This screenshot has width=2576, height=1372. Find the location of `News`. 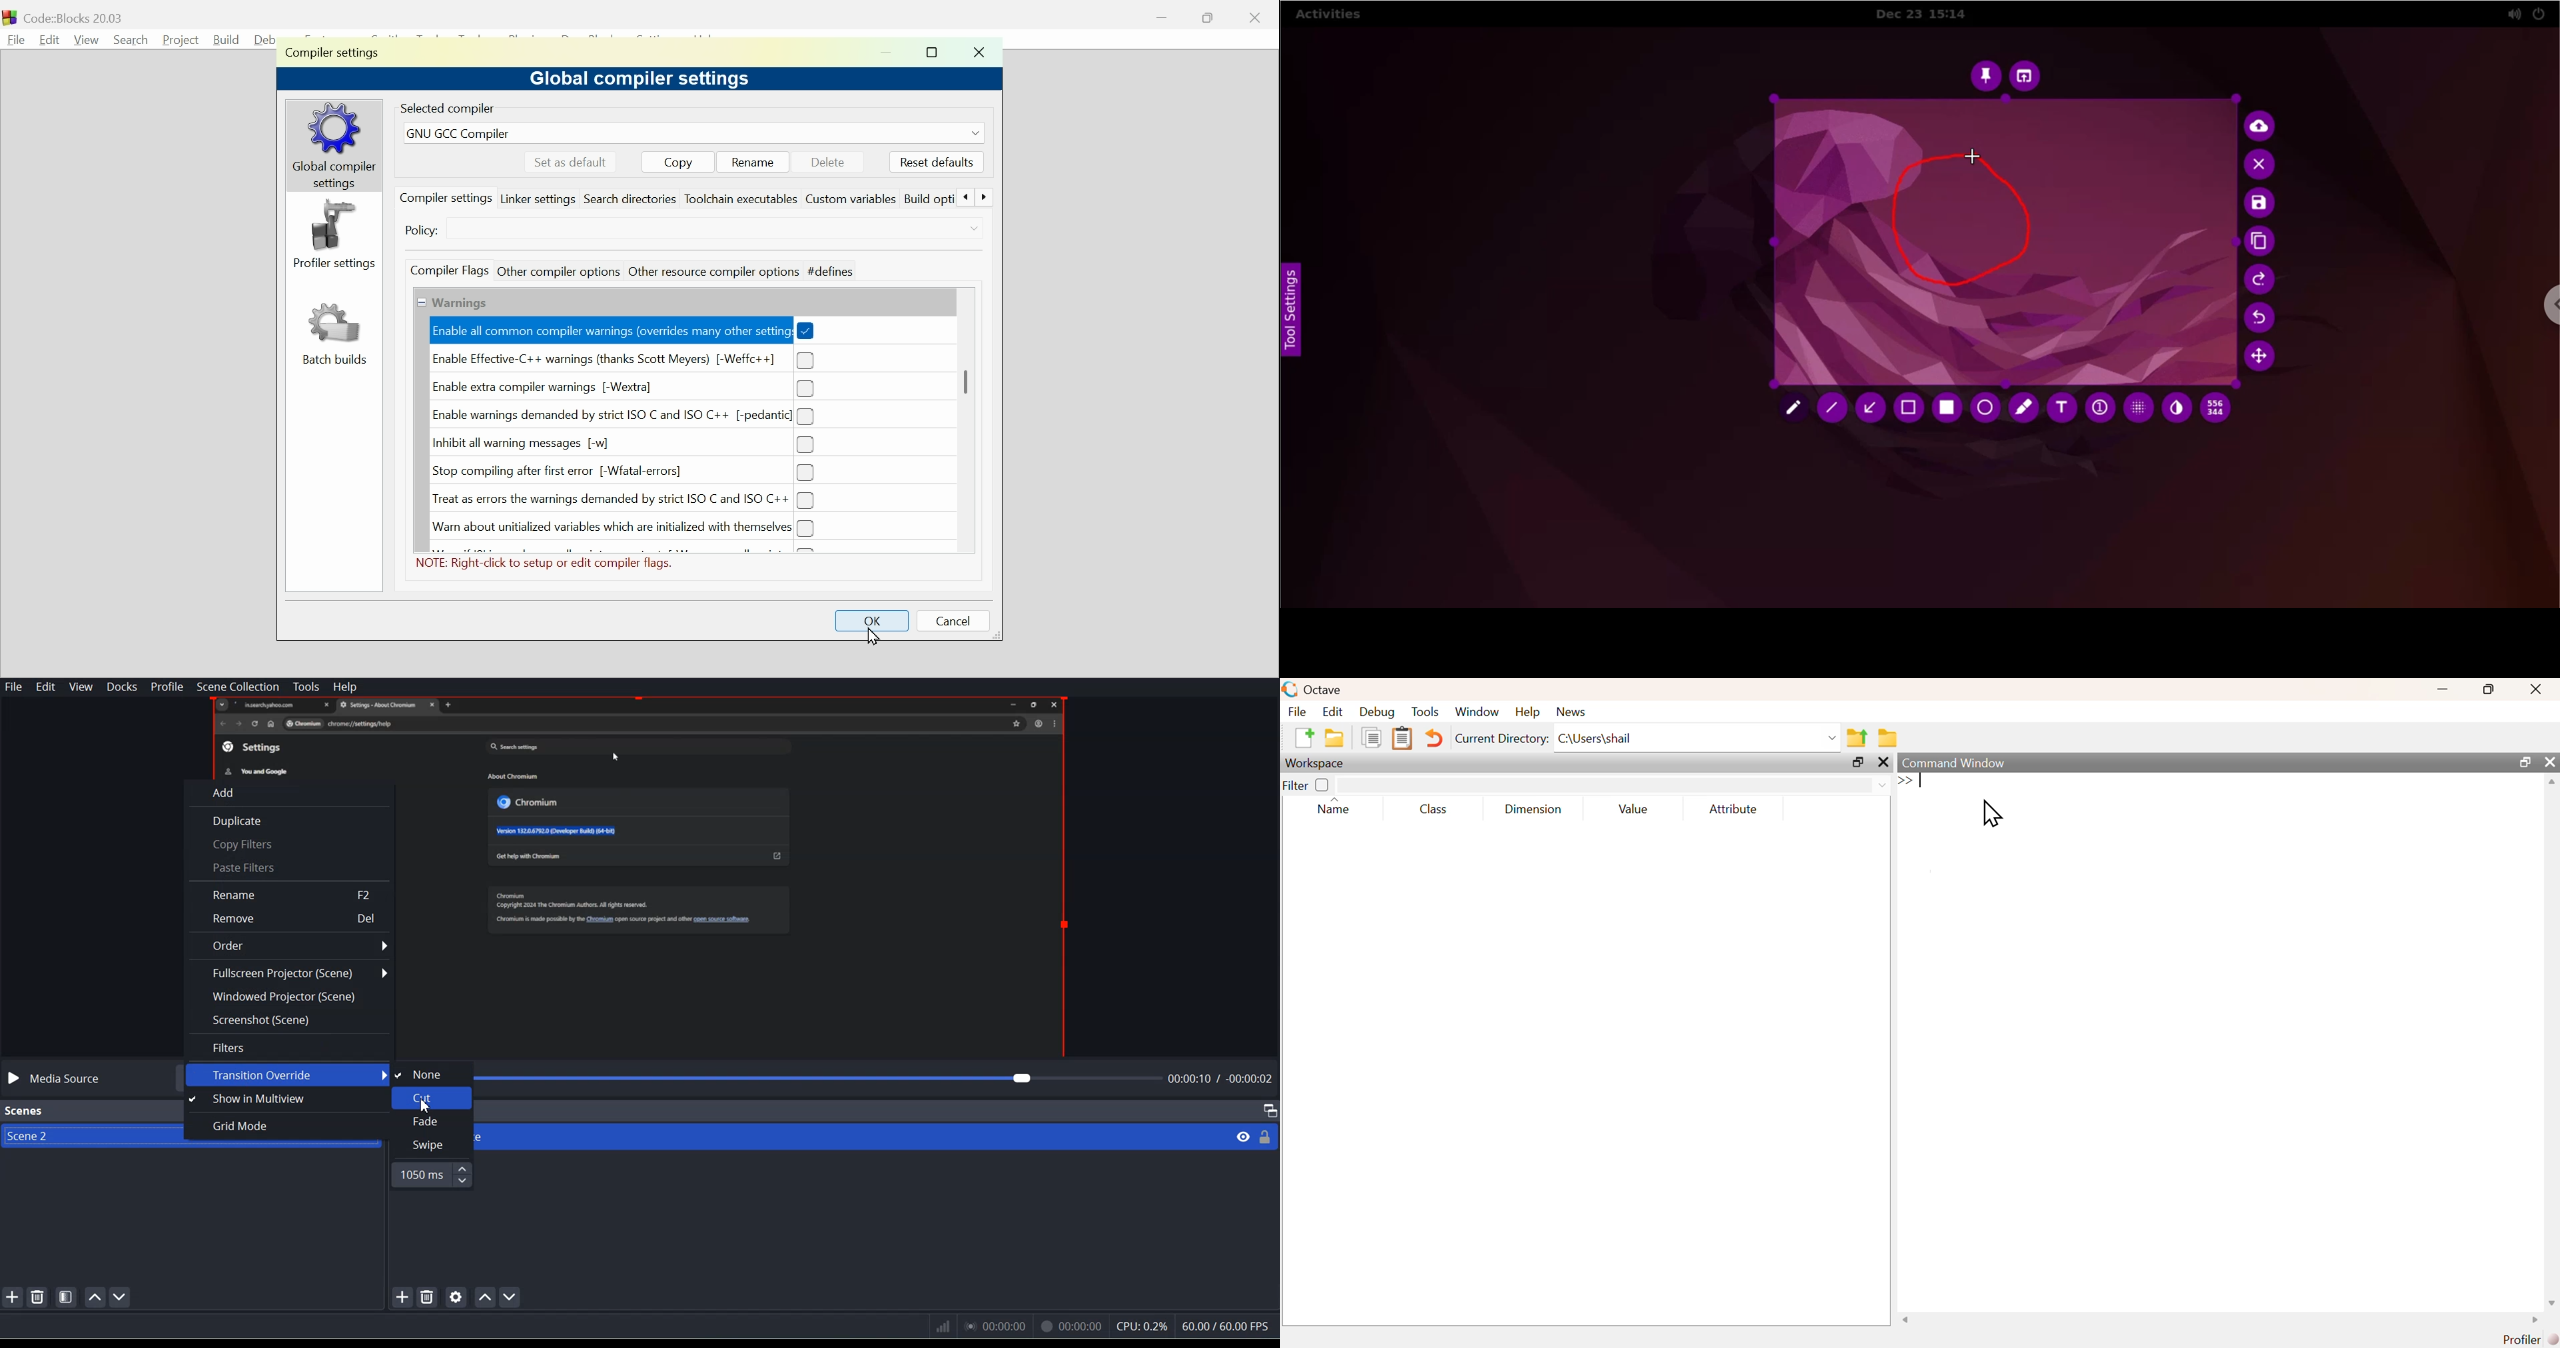

News is located at coordinates (1573, 711).